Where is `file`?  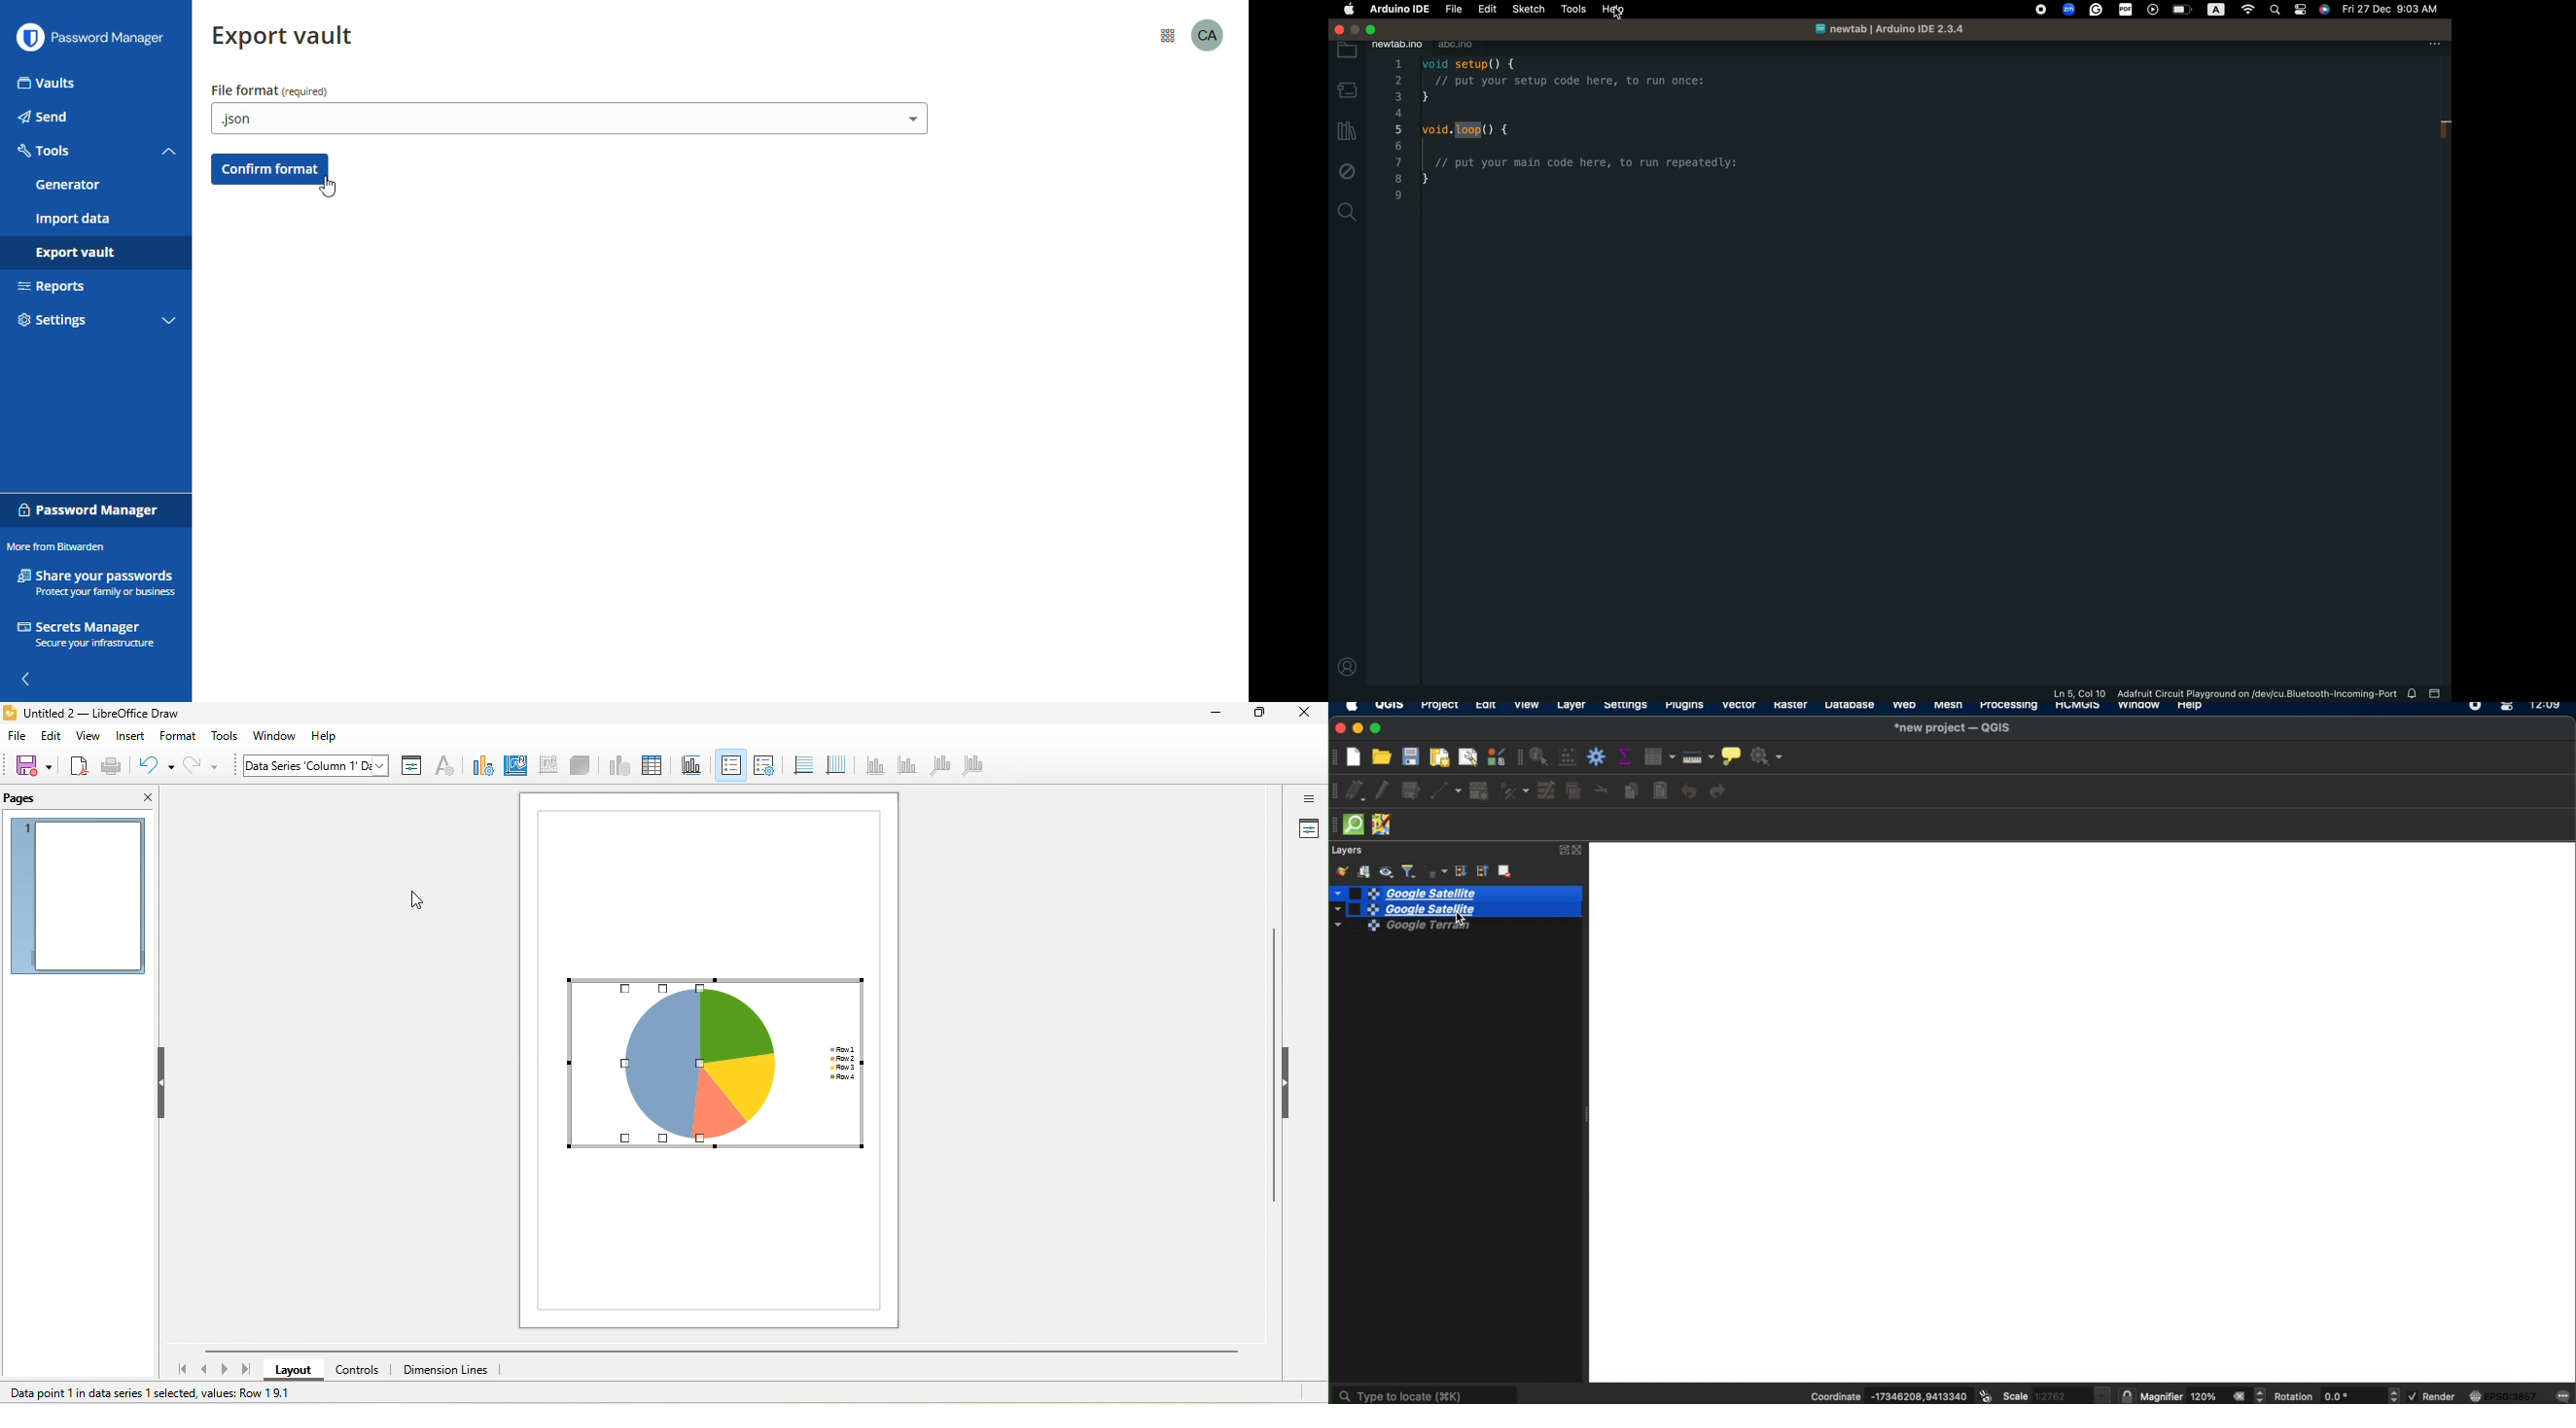 file is located at coordinates (17, 737).